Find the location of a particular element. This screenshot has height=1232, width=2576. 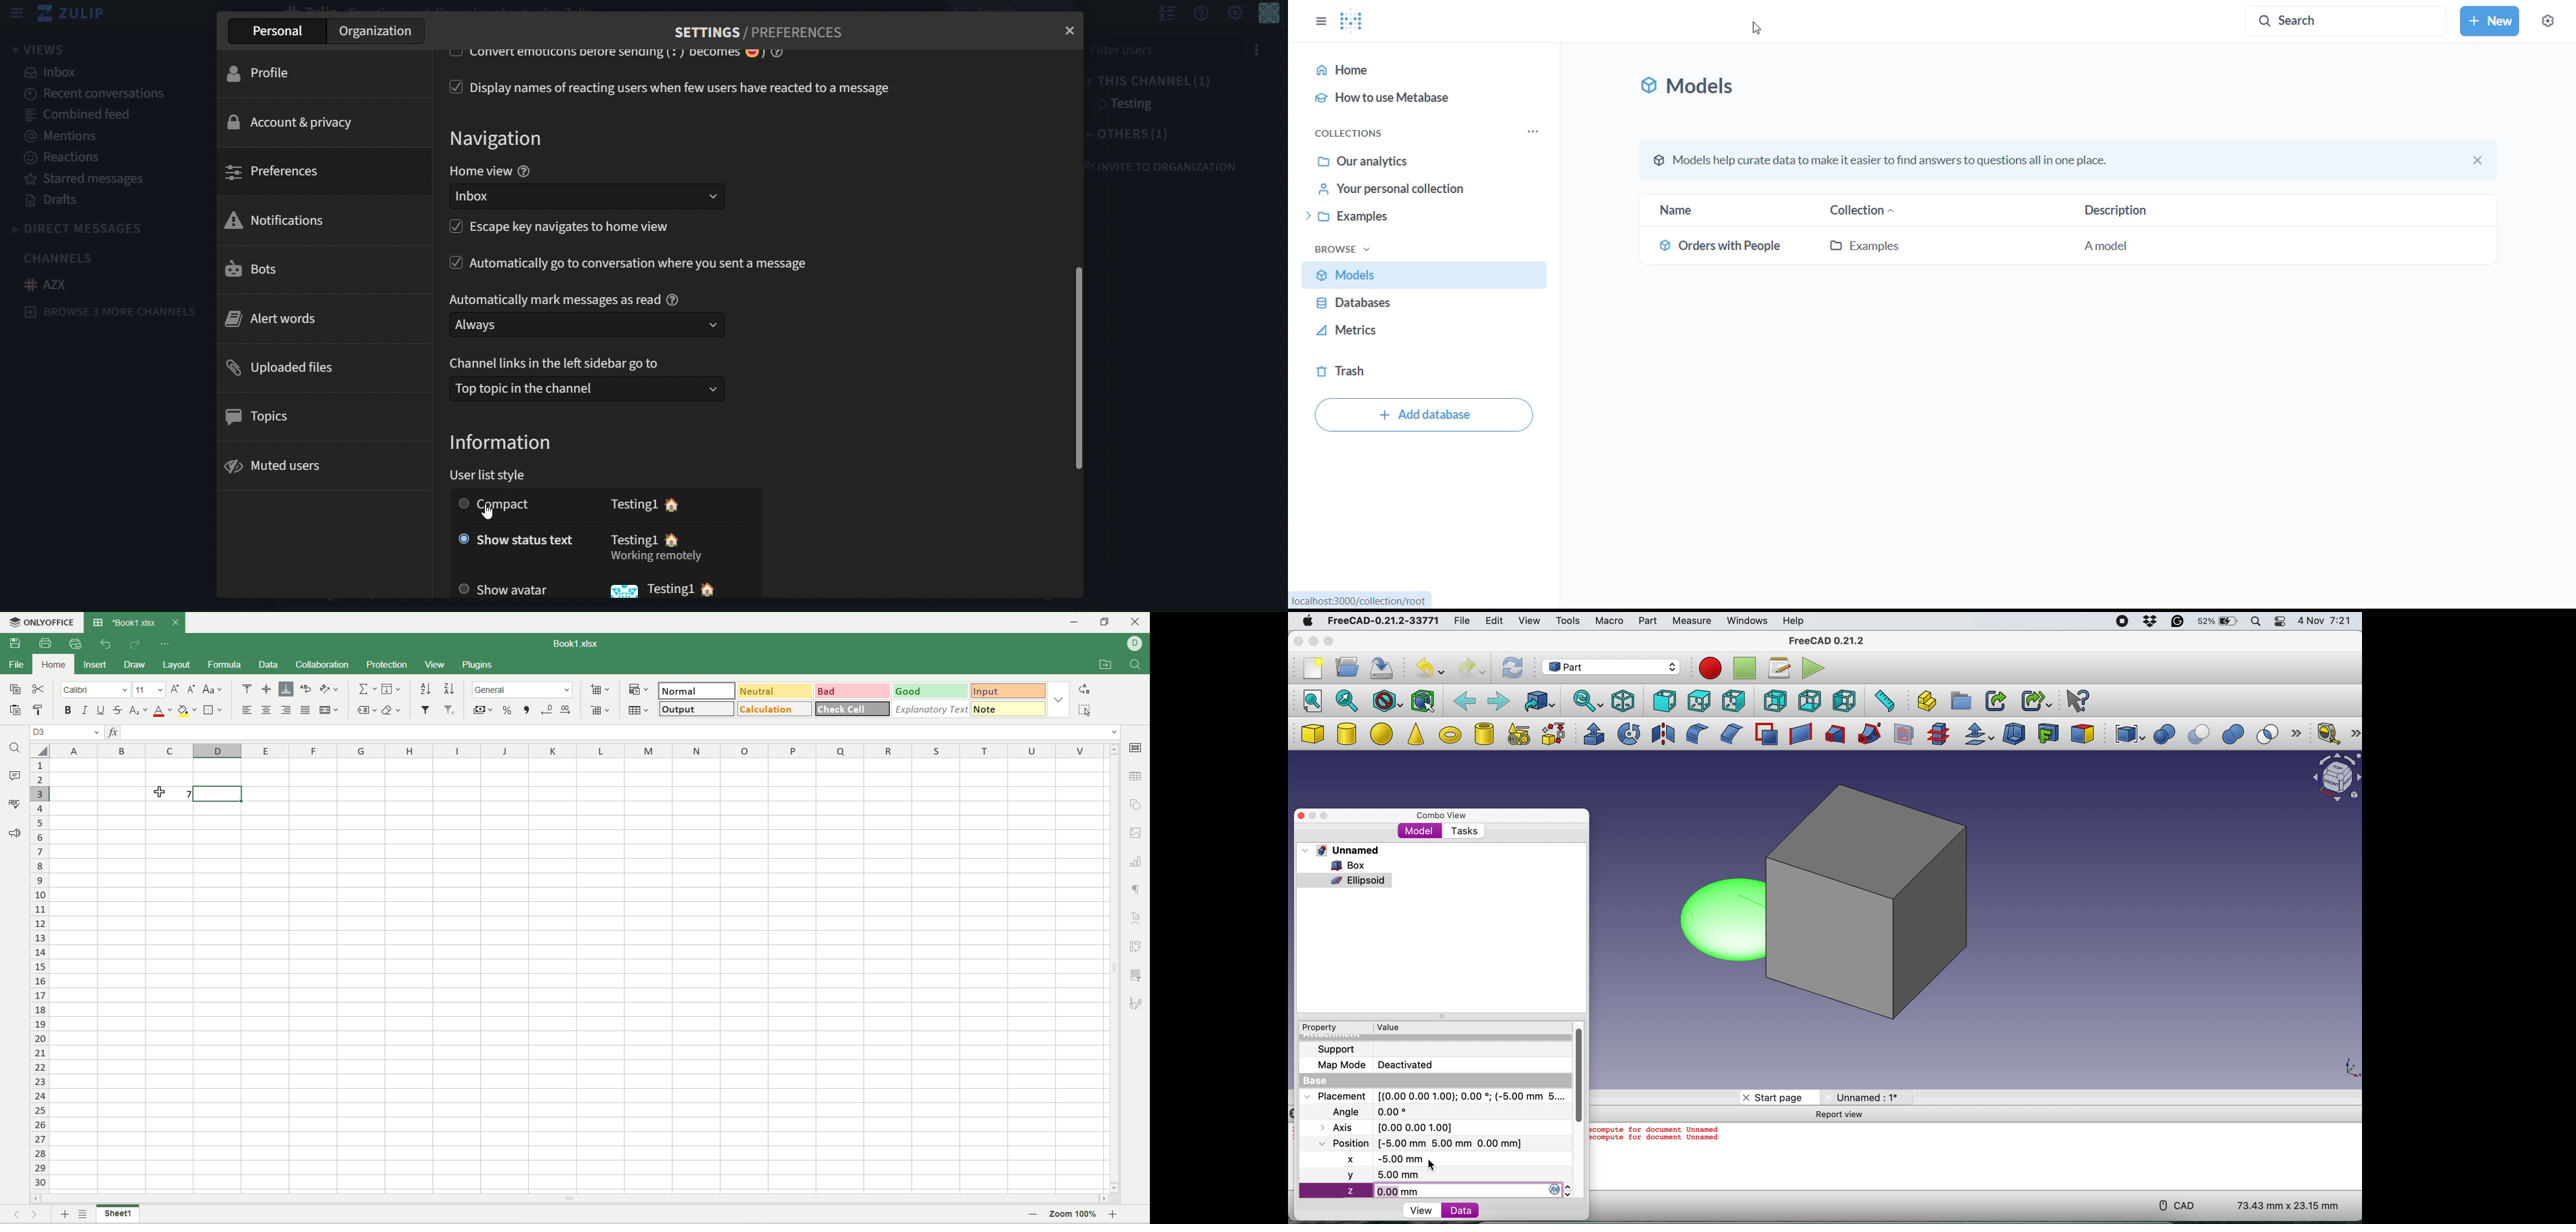

alert words is located at coordinates (276, 318).